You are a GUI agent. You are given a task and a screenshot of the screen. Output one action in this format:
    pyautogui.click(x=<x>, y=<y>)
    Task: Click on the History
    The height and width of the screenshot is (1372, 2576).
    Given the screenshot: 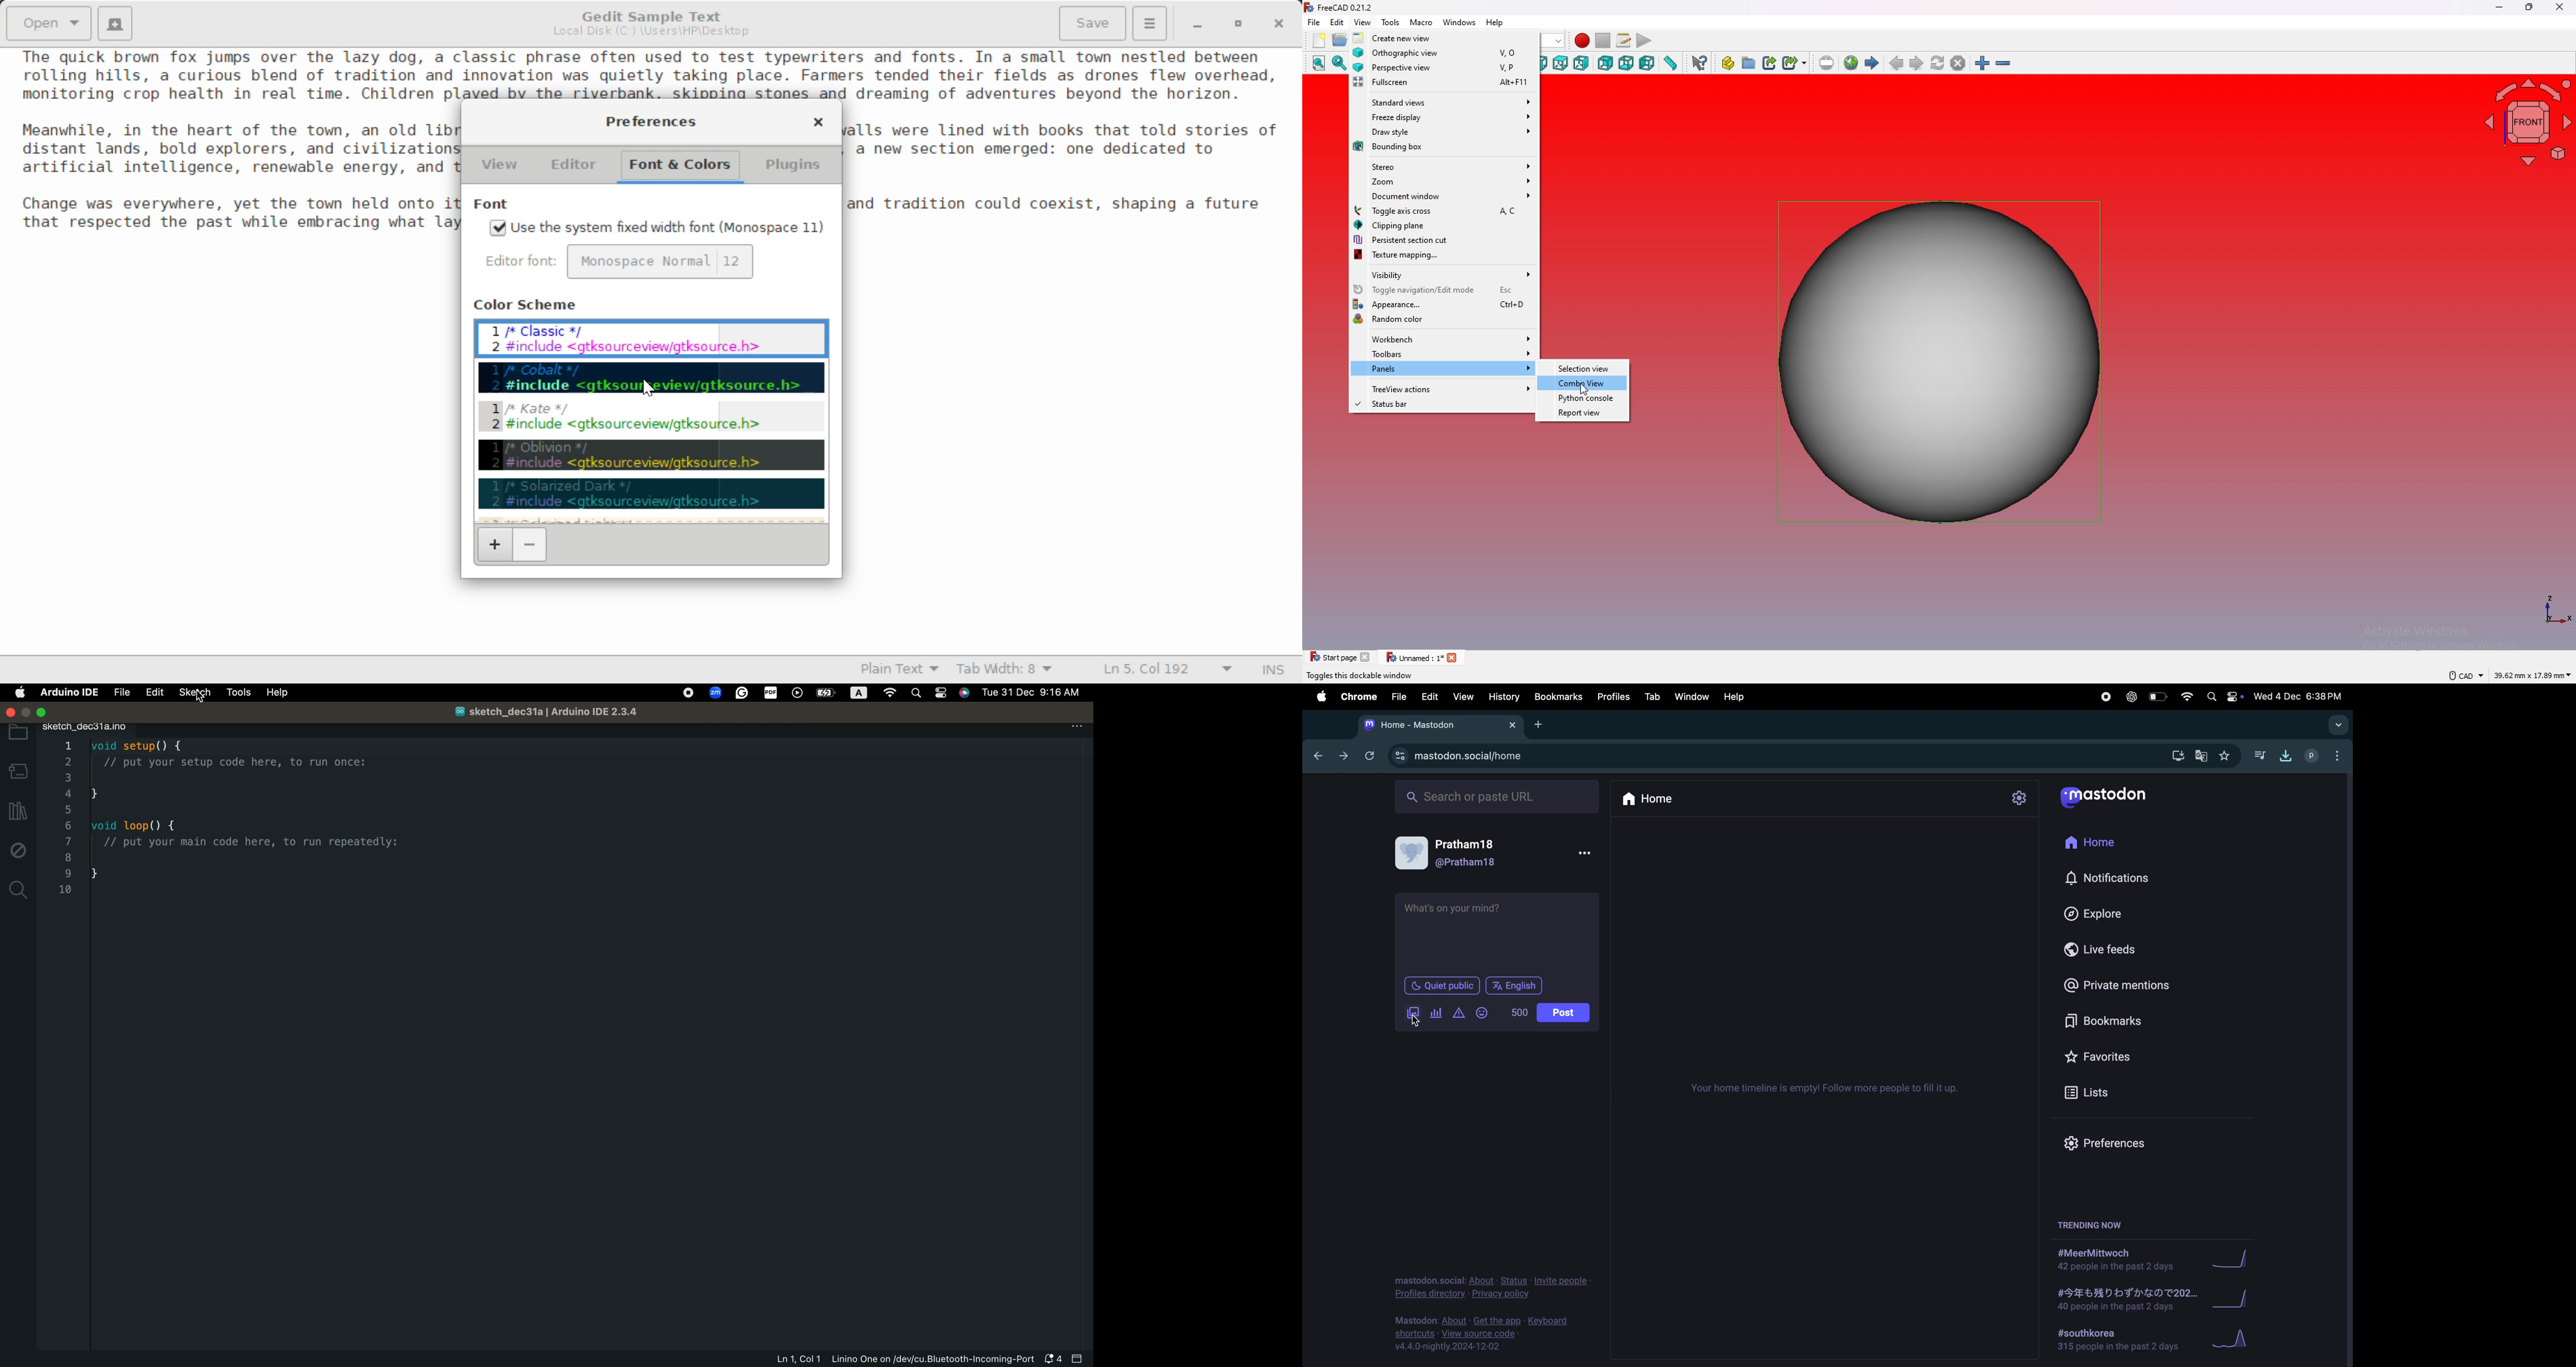 What is the action you would take?
    pyautogui.click(x=1501, y=697)
    